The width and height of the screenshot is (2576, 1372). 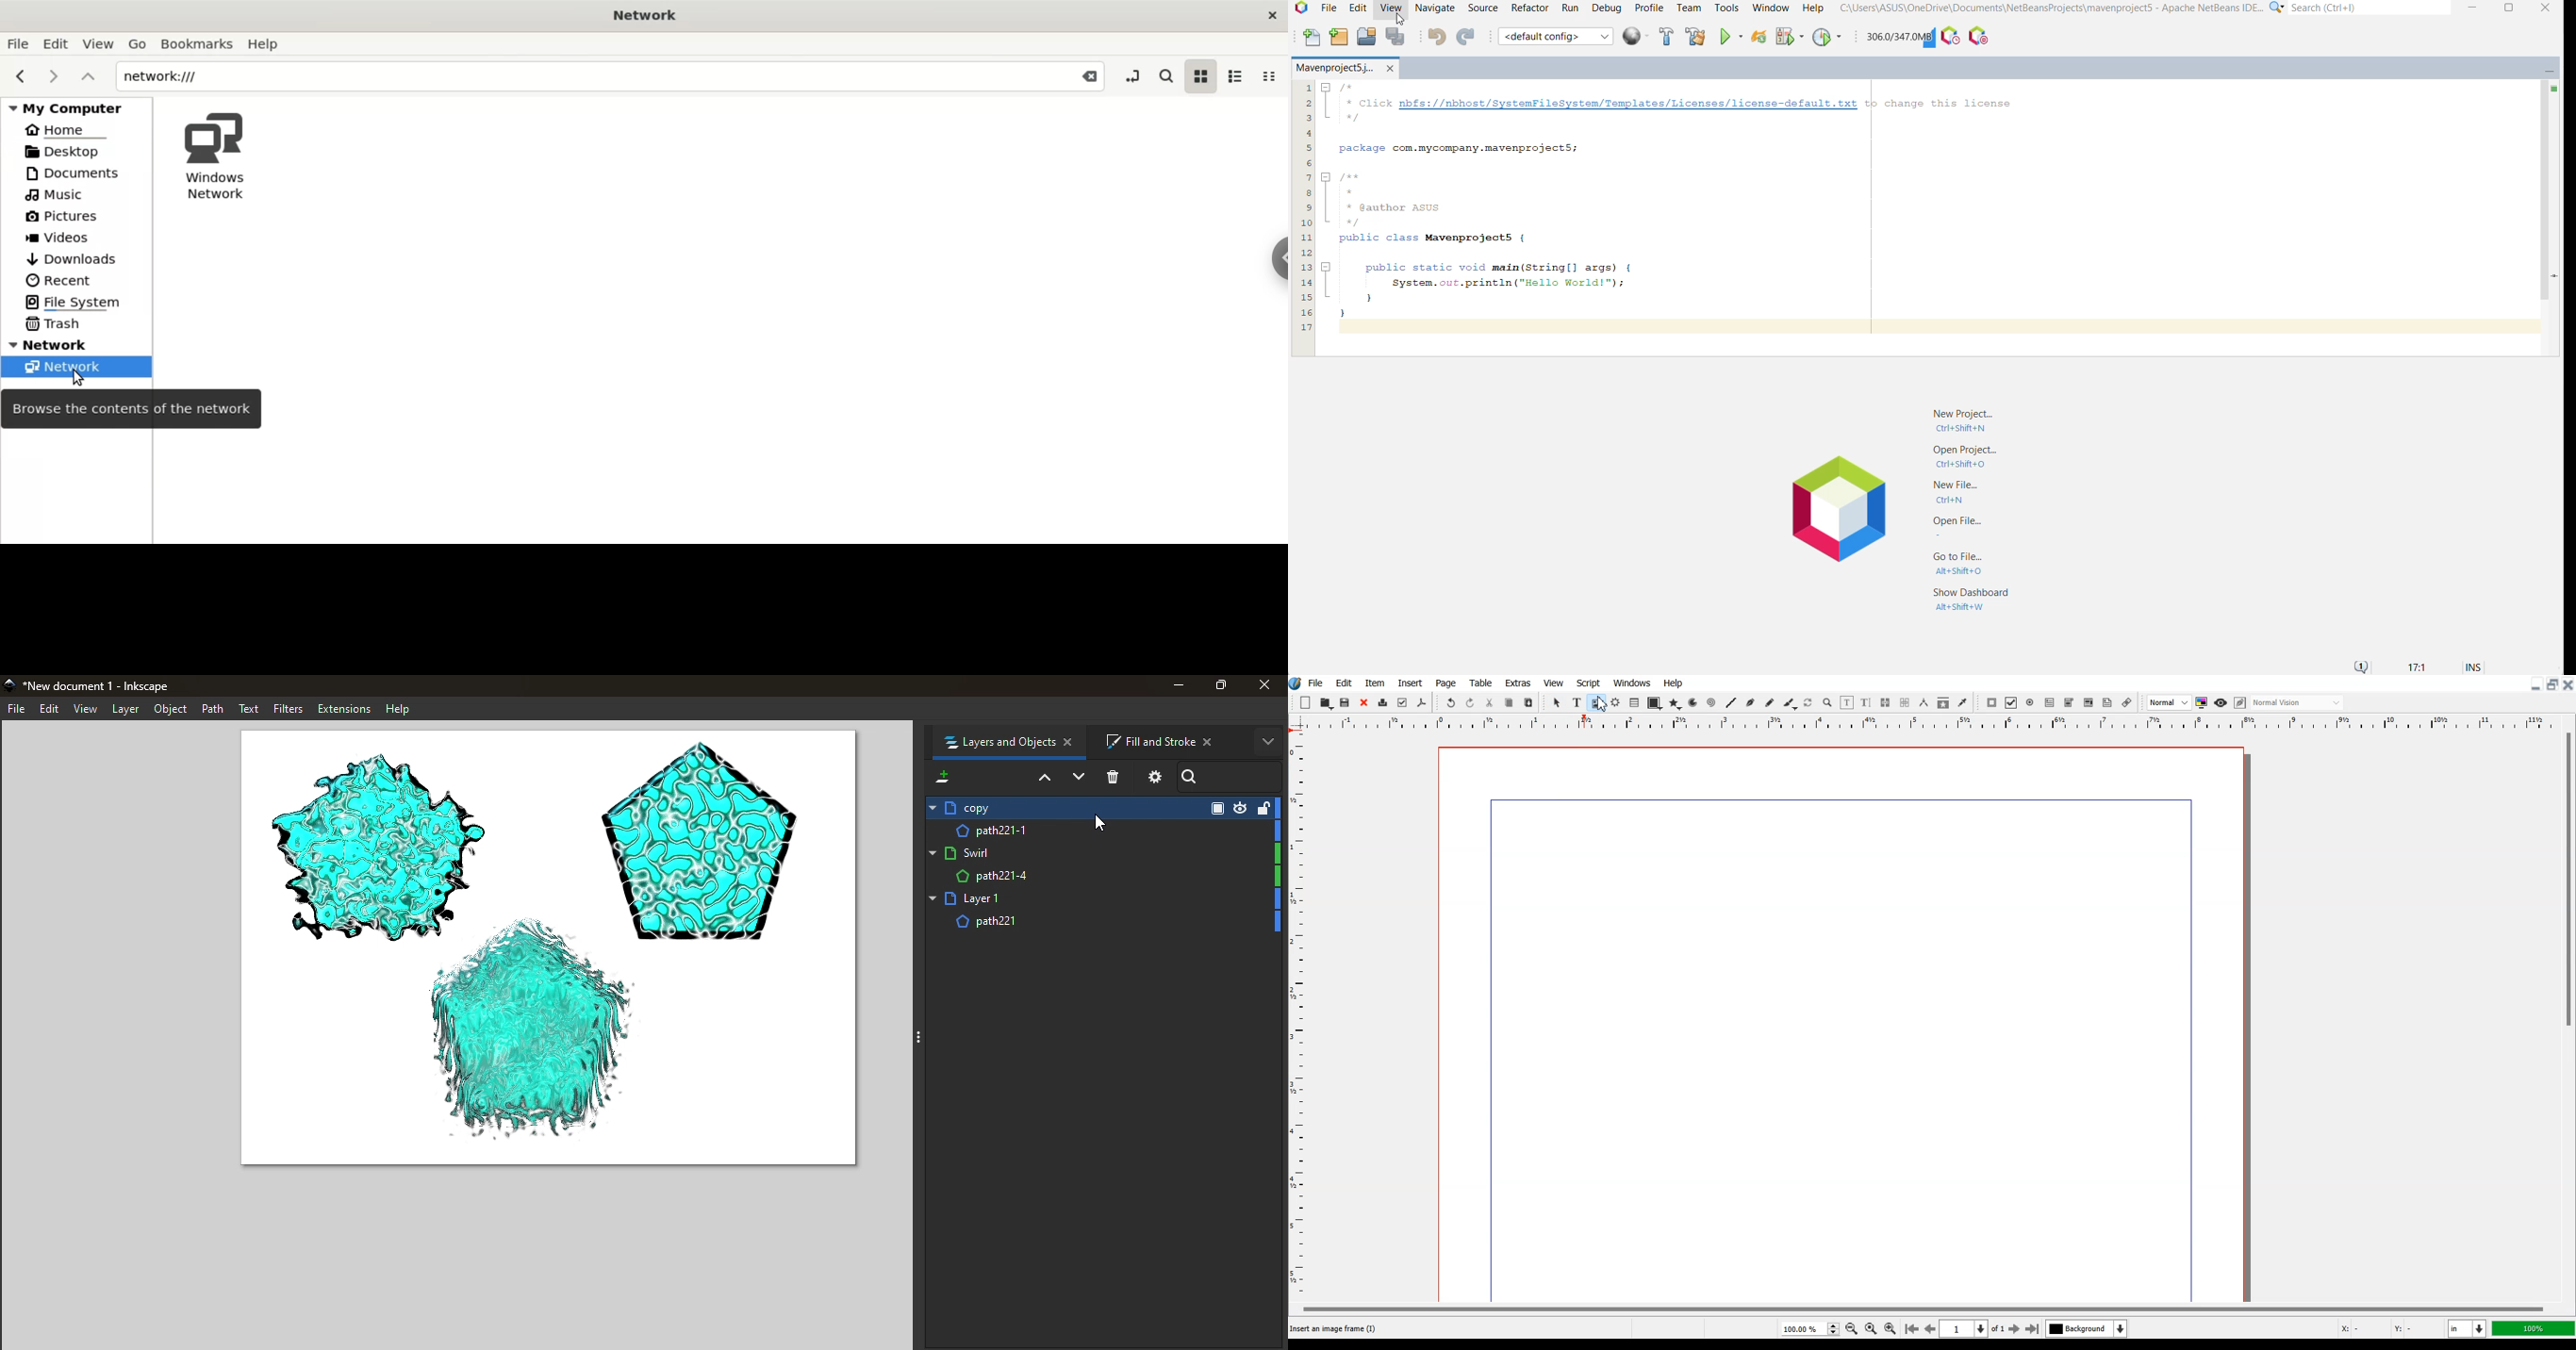 What do you see at coordinates (1964, 457) in the screenshot?
I see `Open Project` at bounding box center [1964, 457].